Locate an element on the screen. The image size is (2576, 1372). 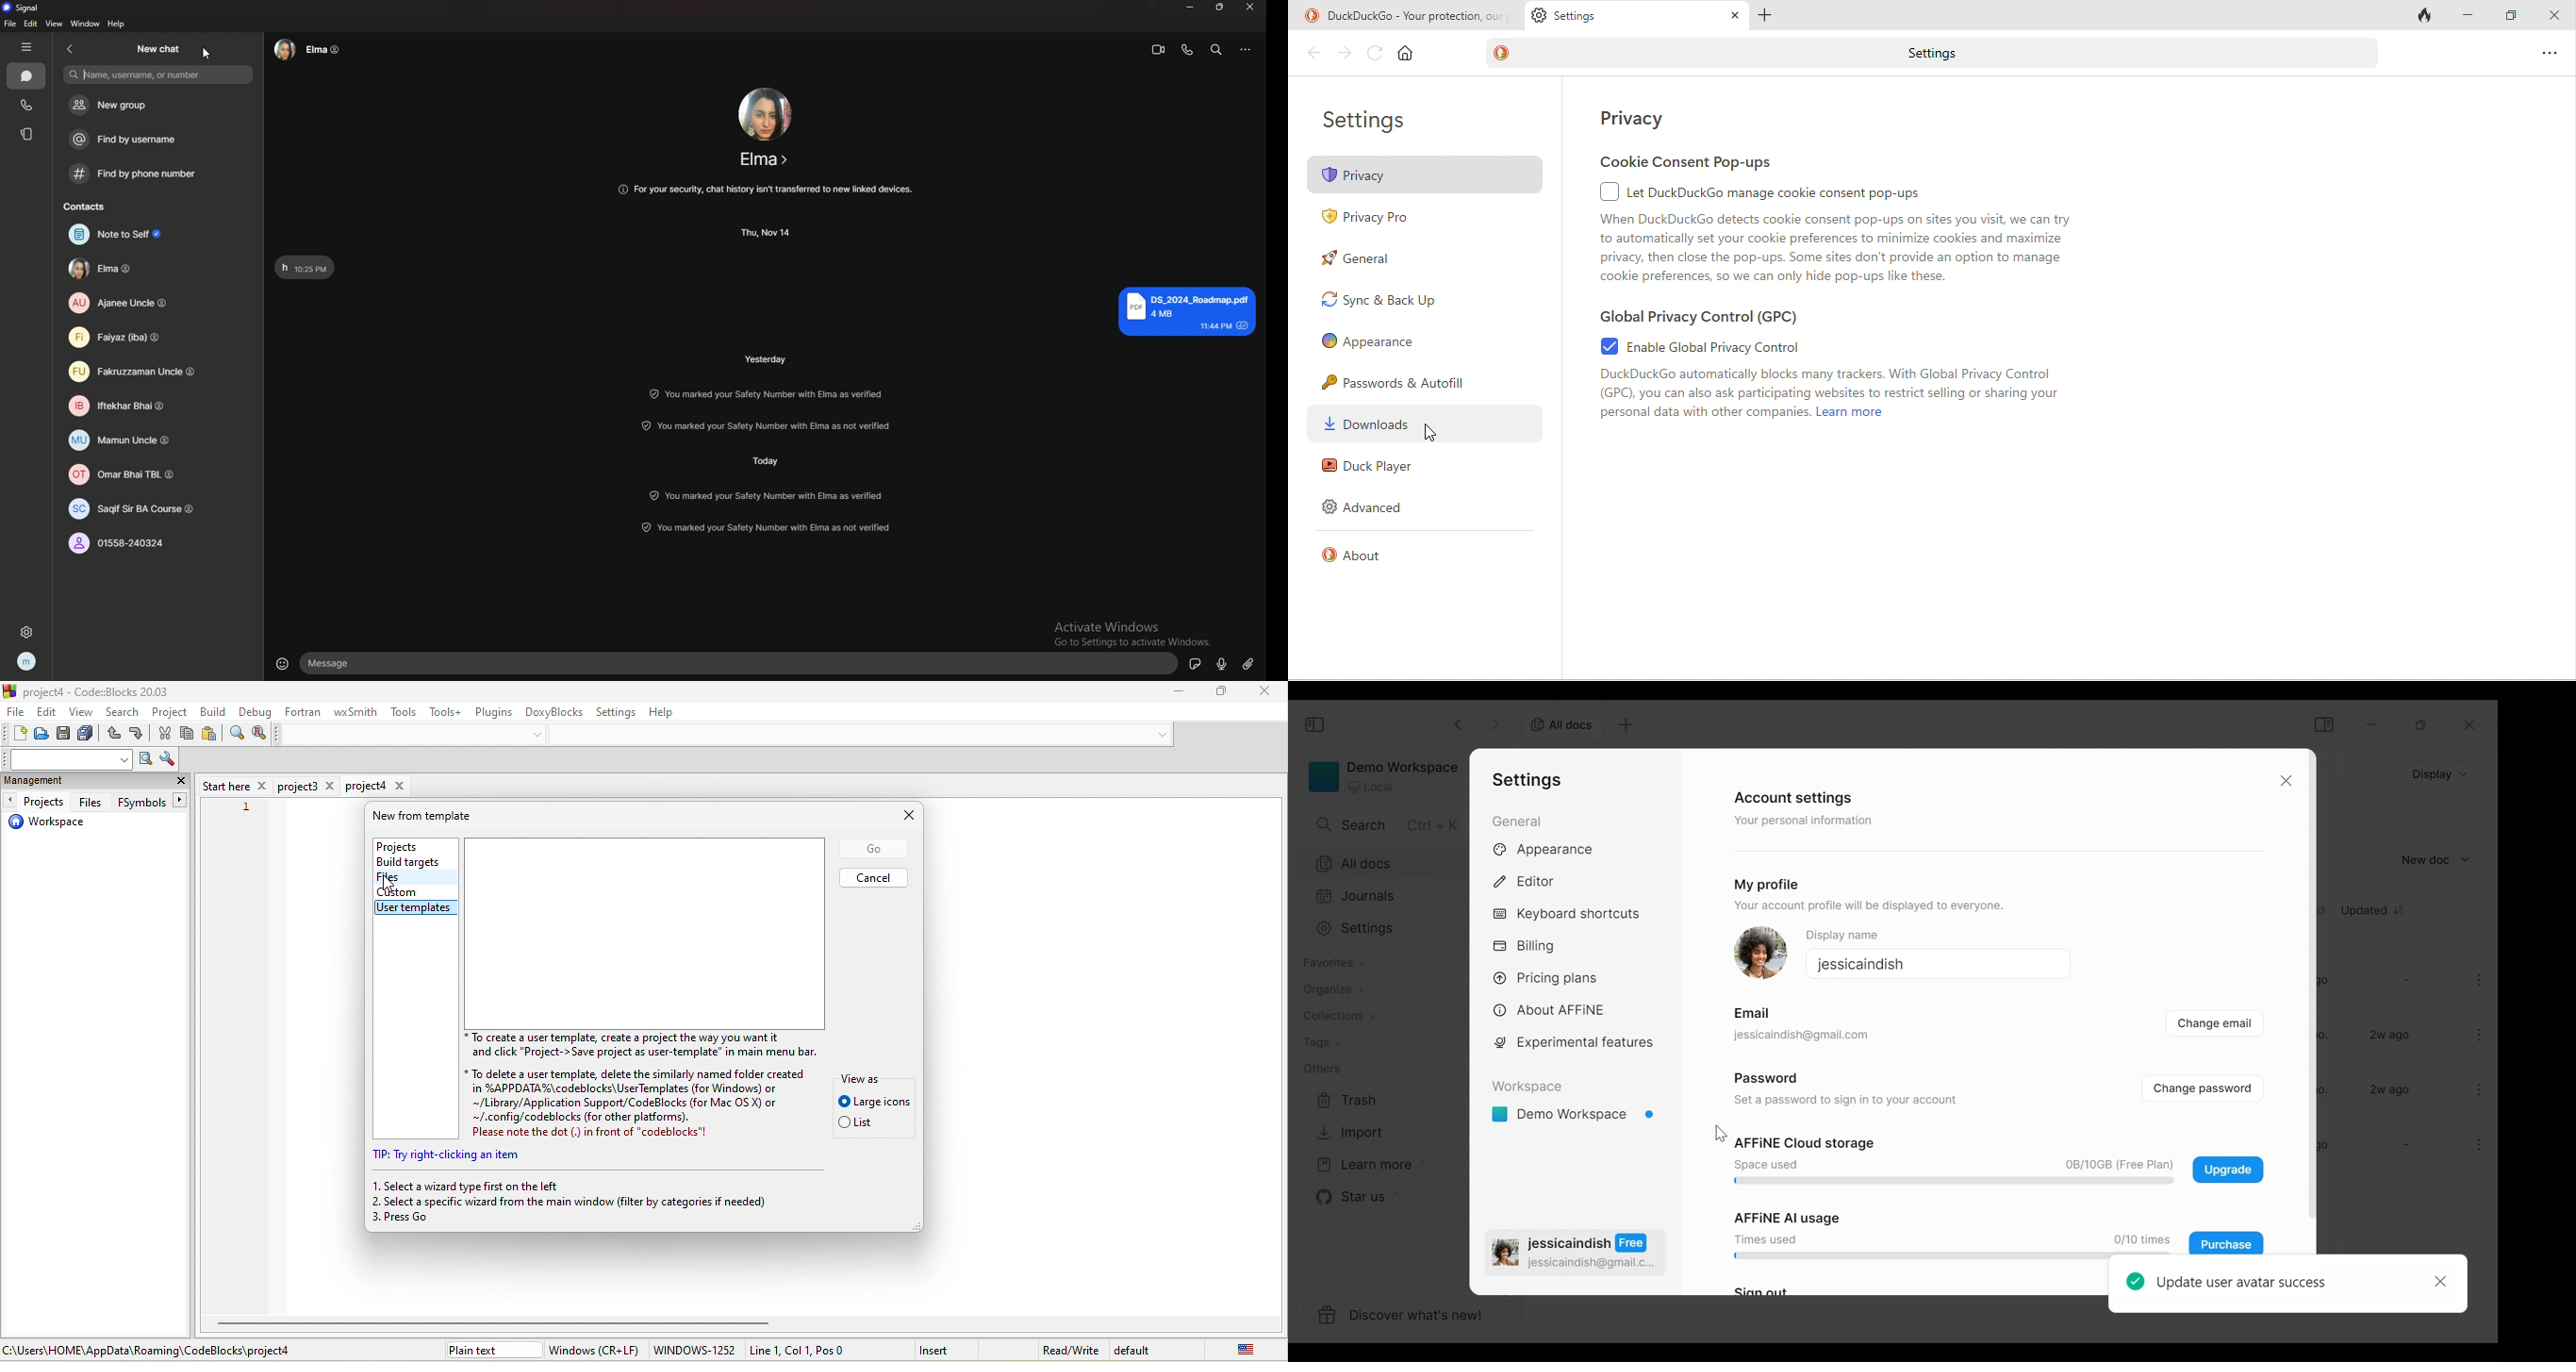
DuckDuckGo logo is located at coordinates (1505, 52).